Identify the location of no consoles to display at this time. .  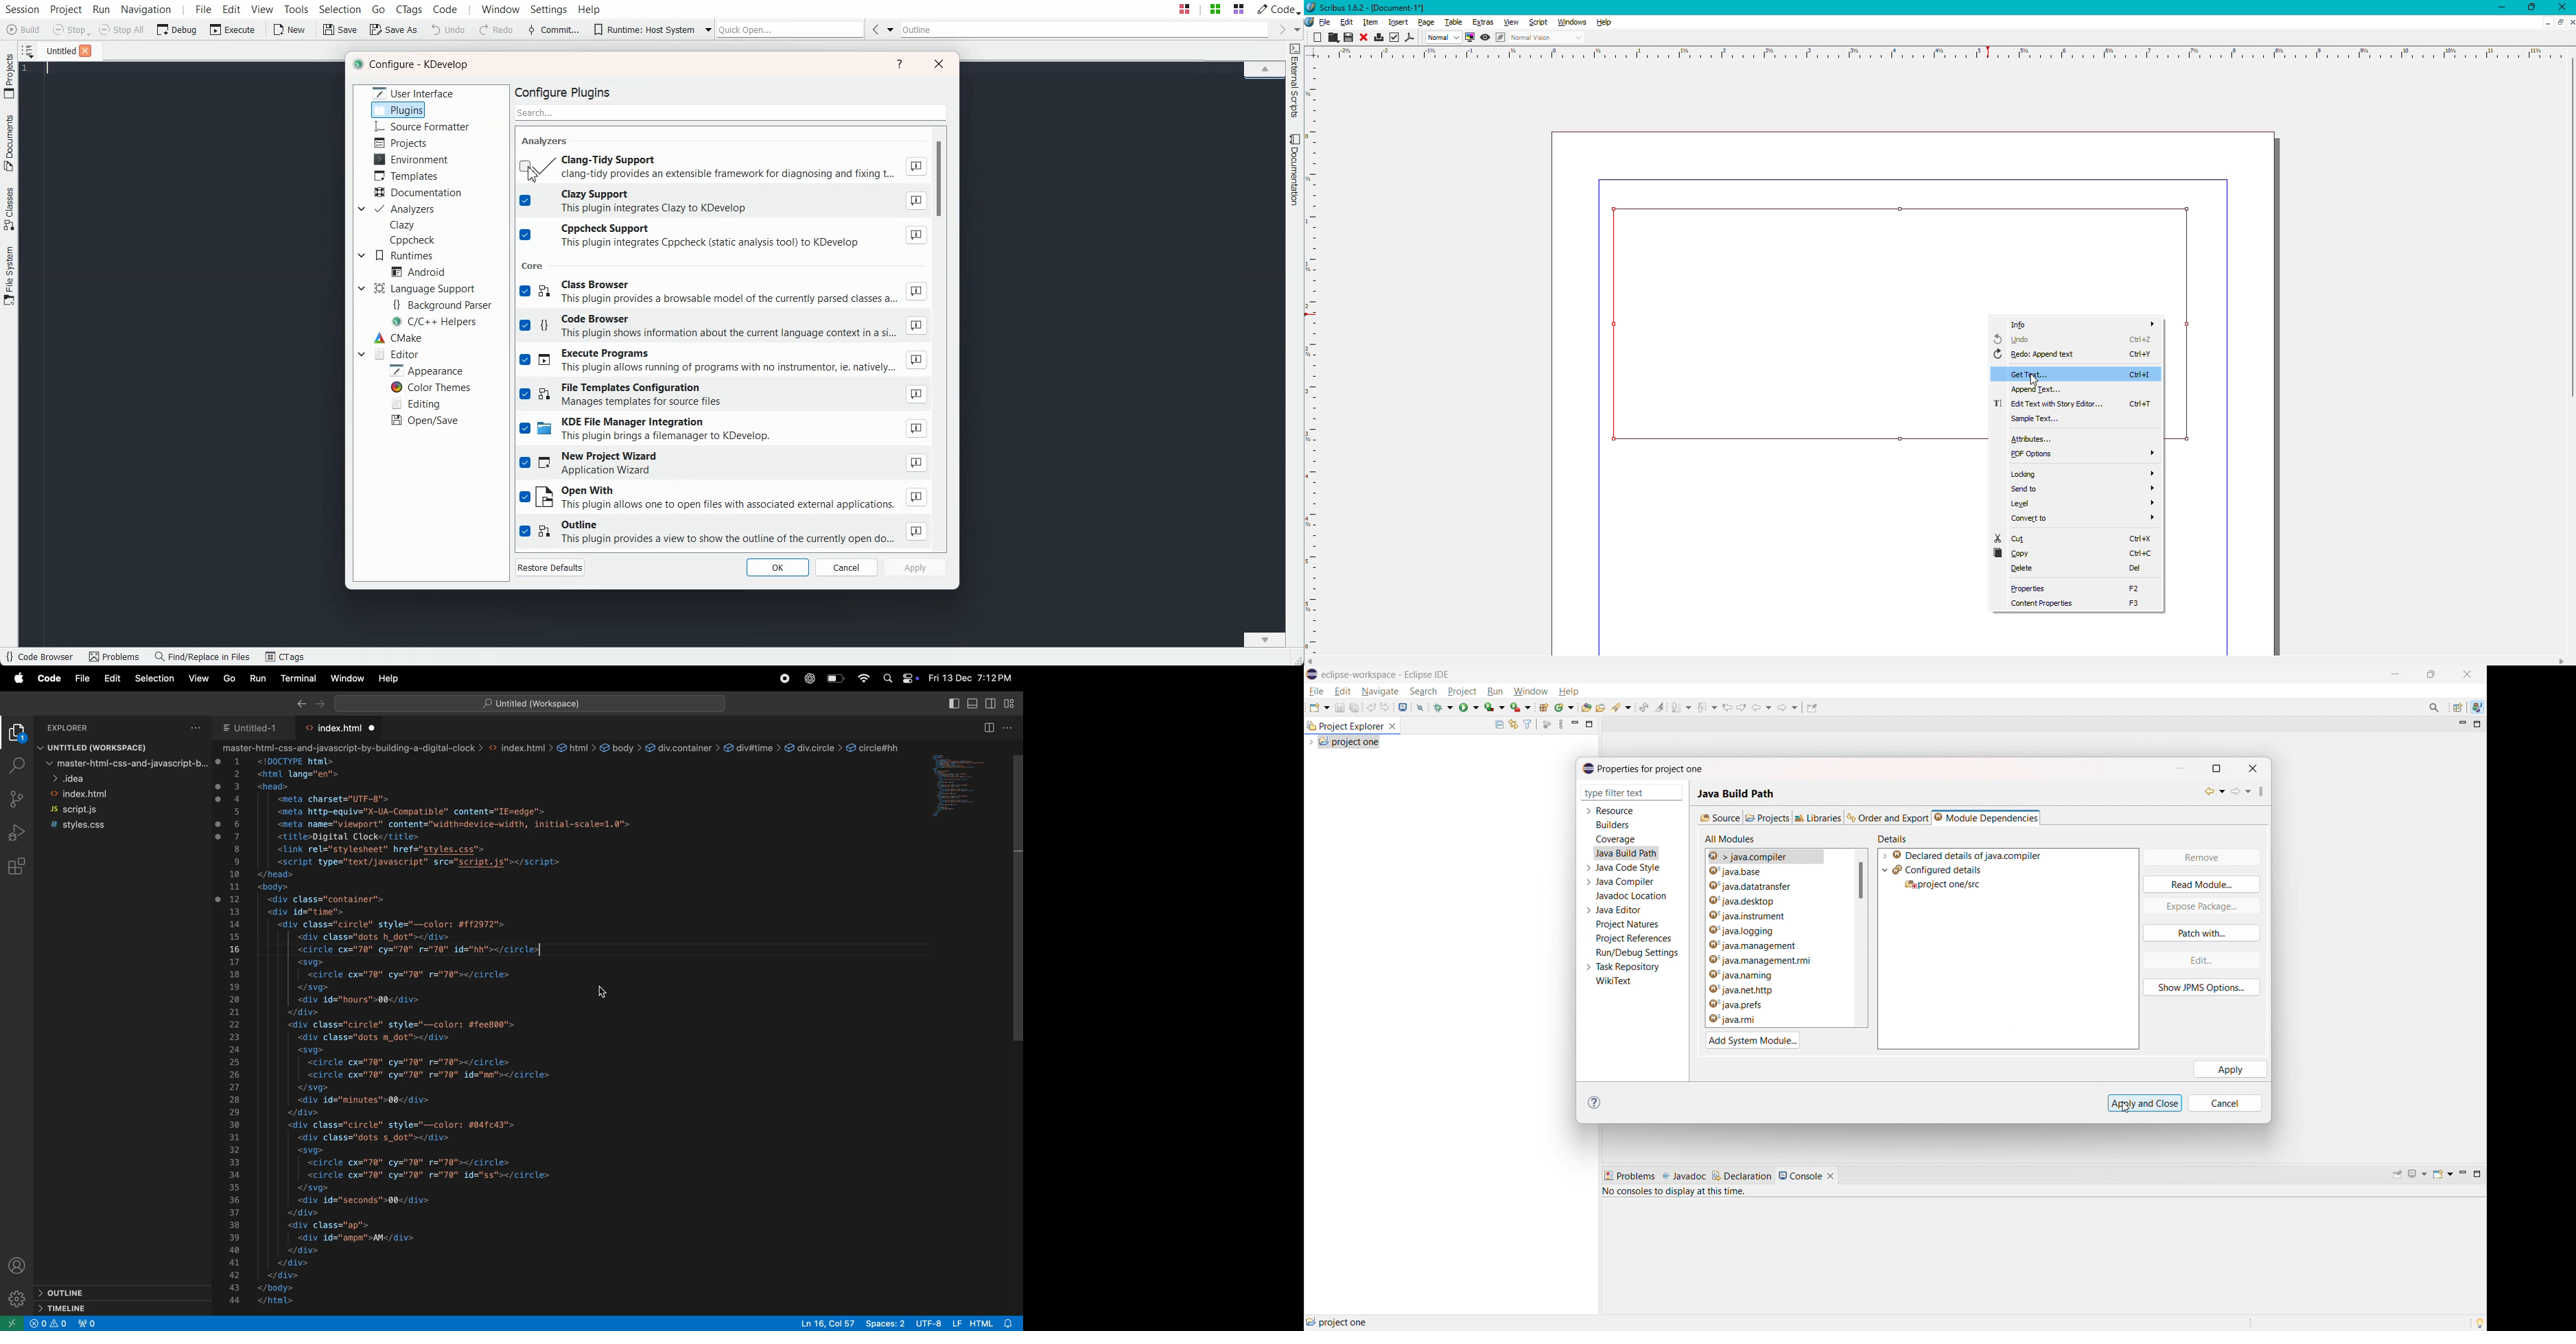
(1677, 1194).